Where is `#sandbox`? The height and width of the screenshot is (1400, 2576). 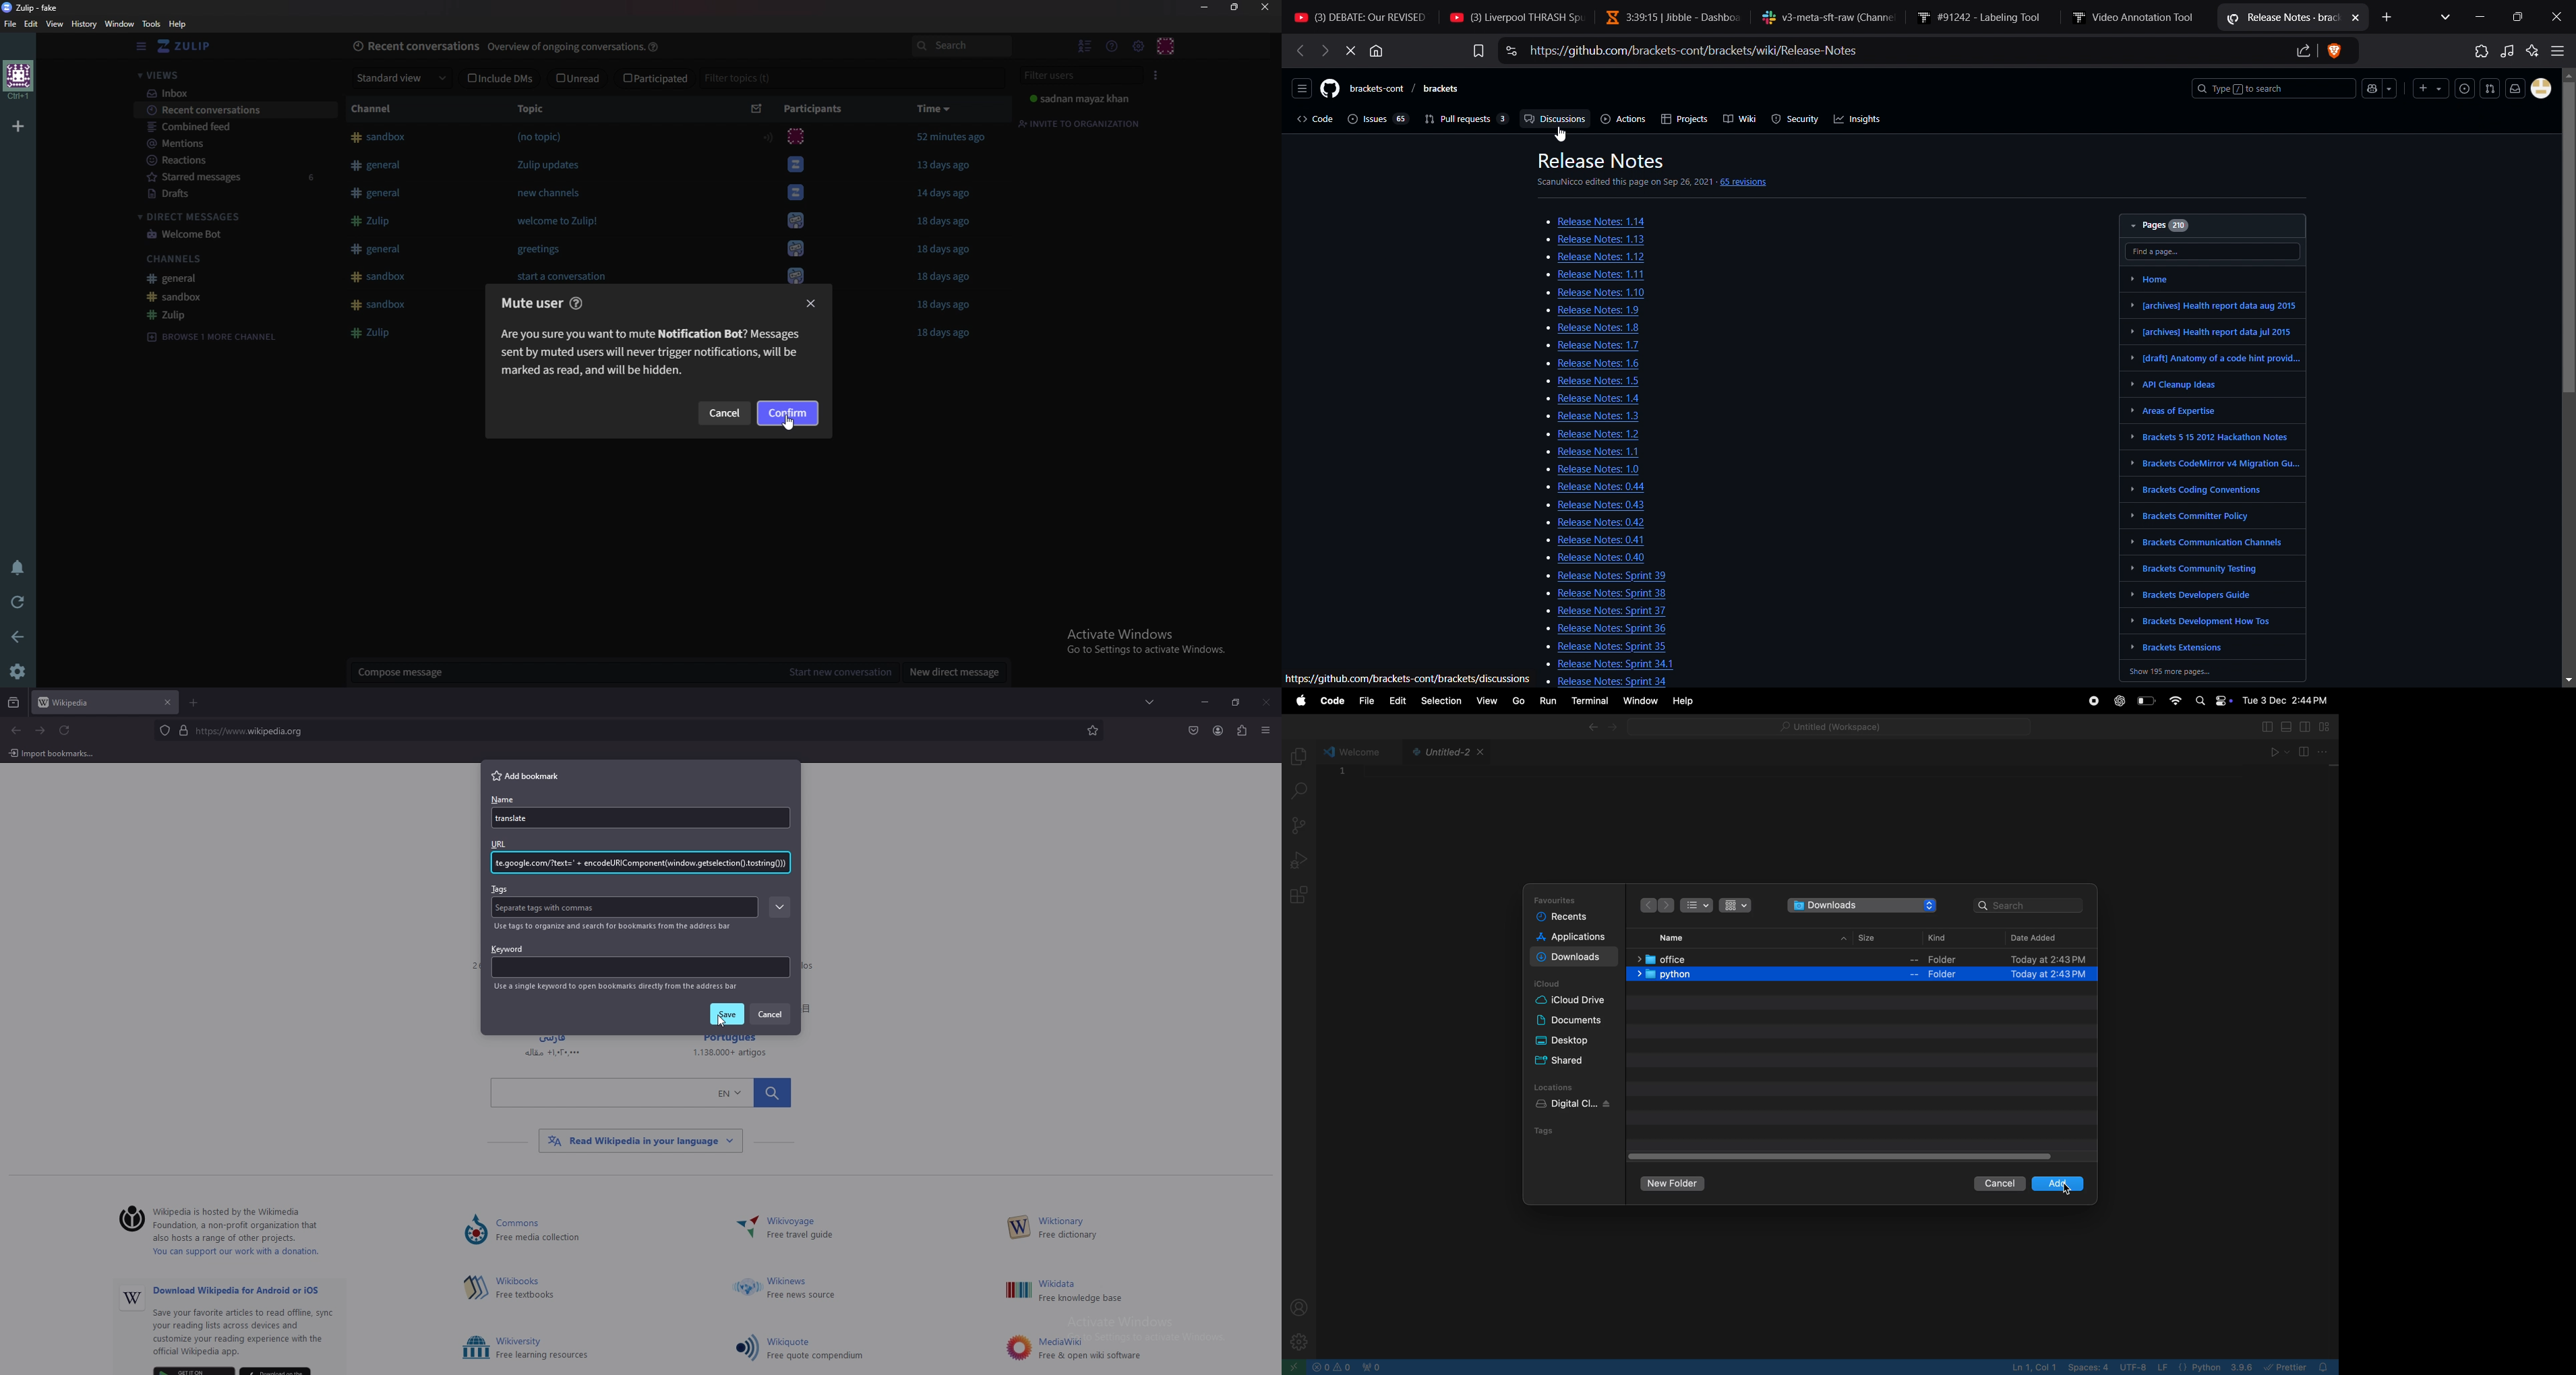 #sandbox is located at coordinates (387, 305).